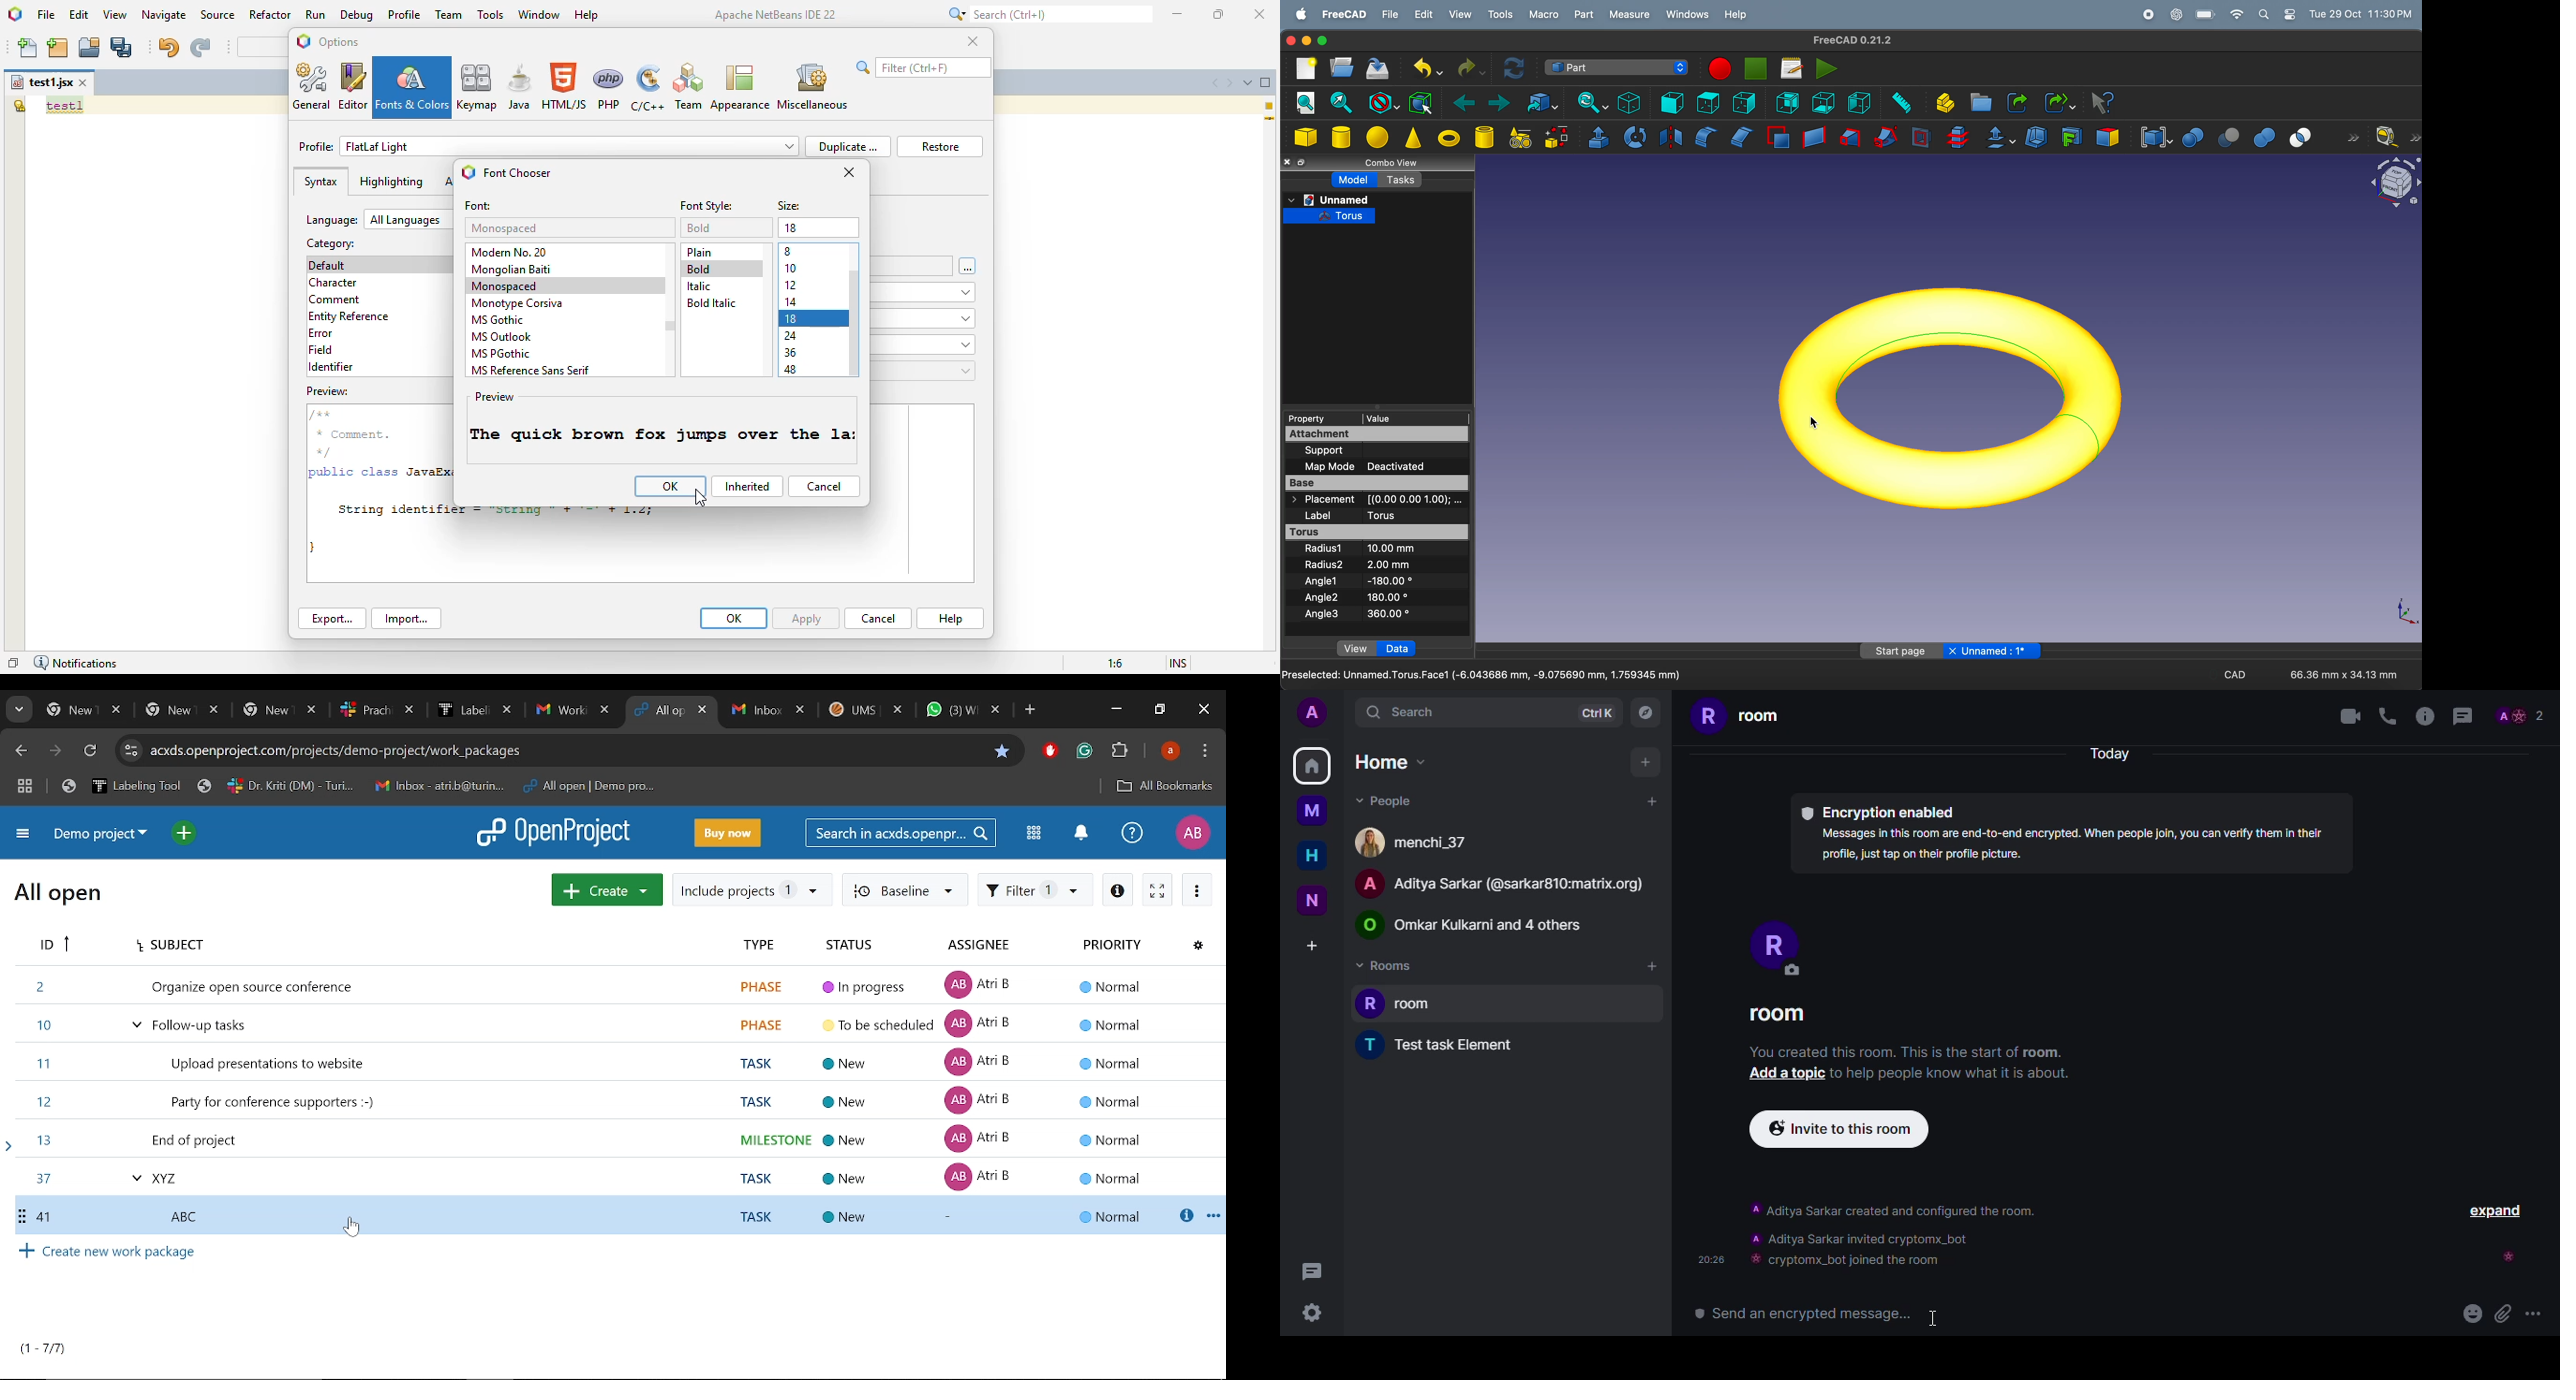 This screenshot has width=2576, height=1400. Describe the element at coordinates (1050, 750) in the screenshot. I see `Addblock` at that location.